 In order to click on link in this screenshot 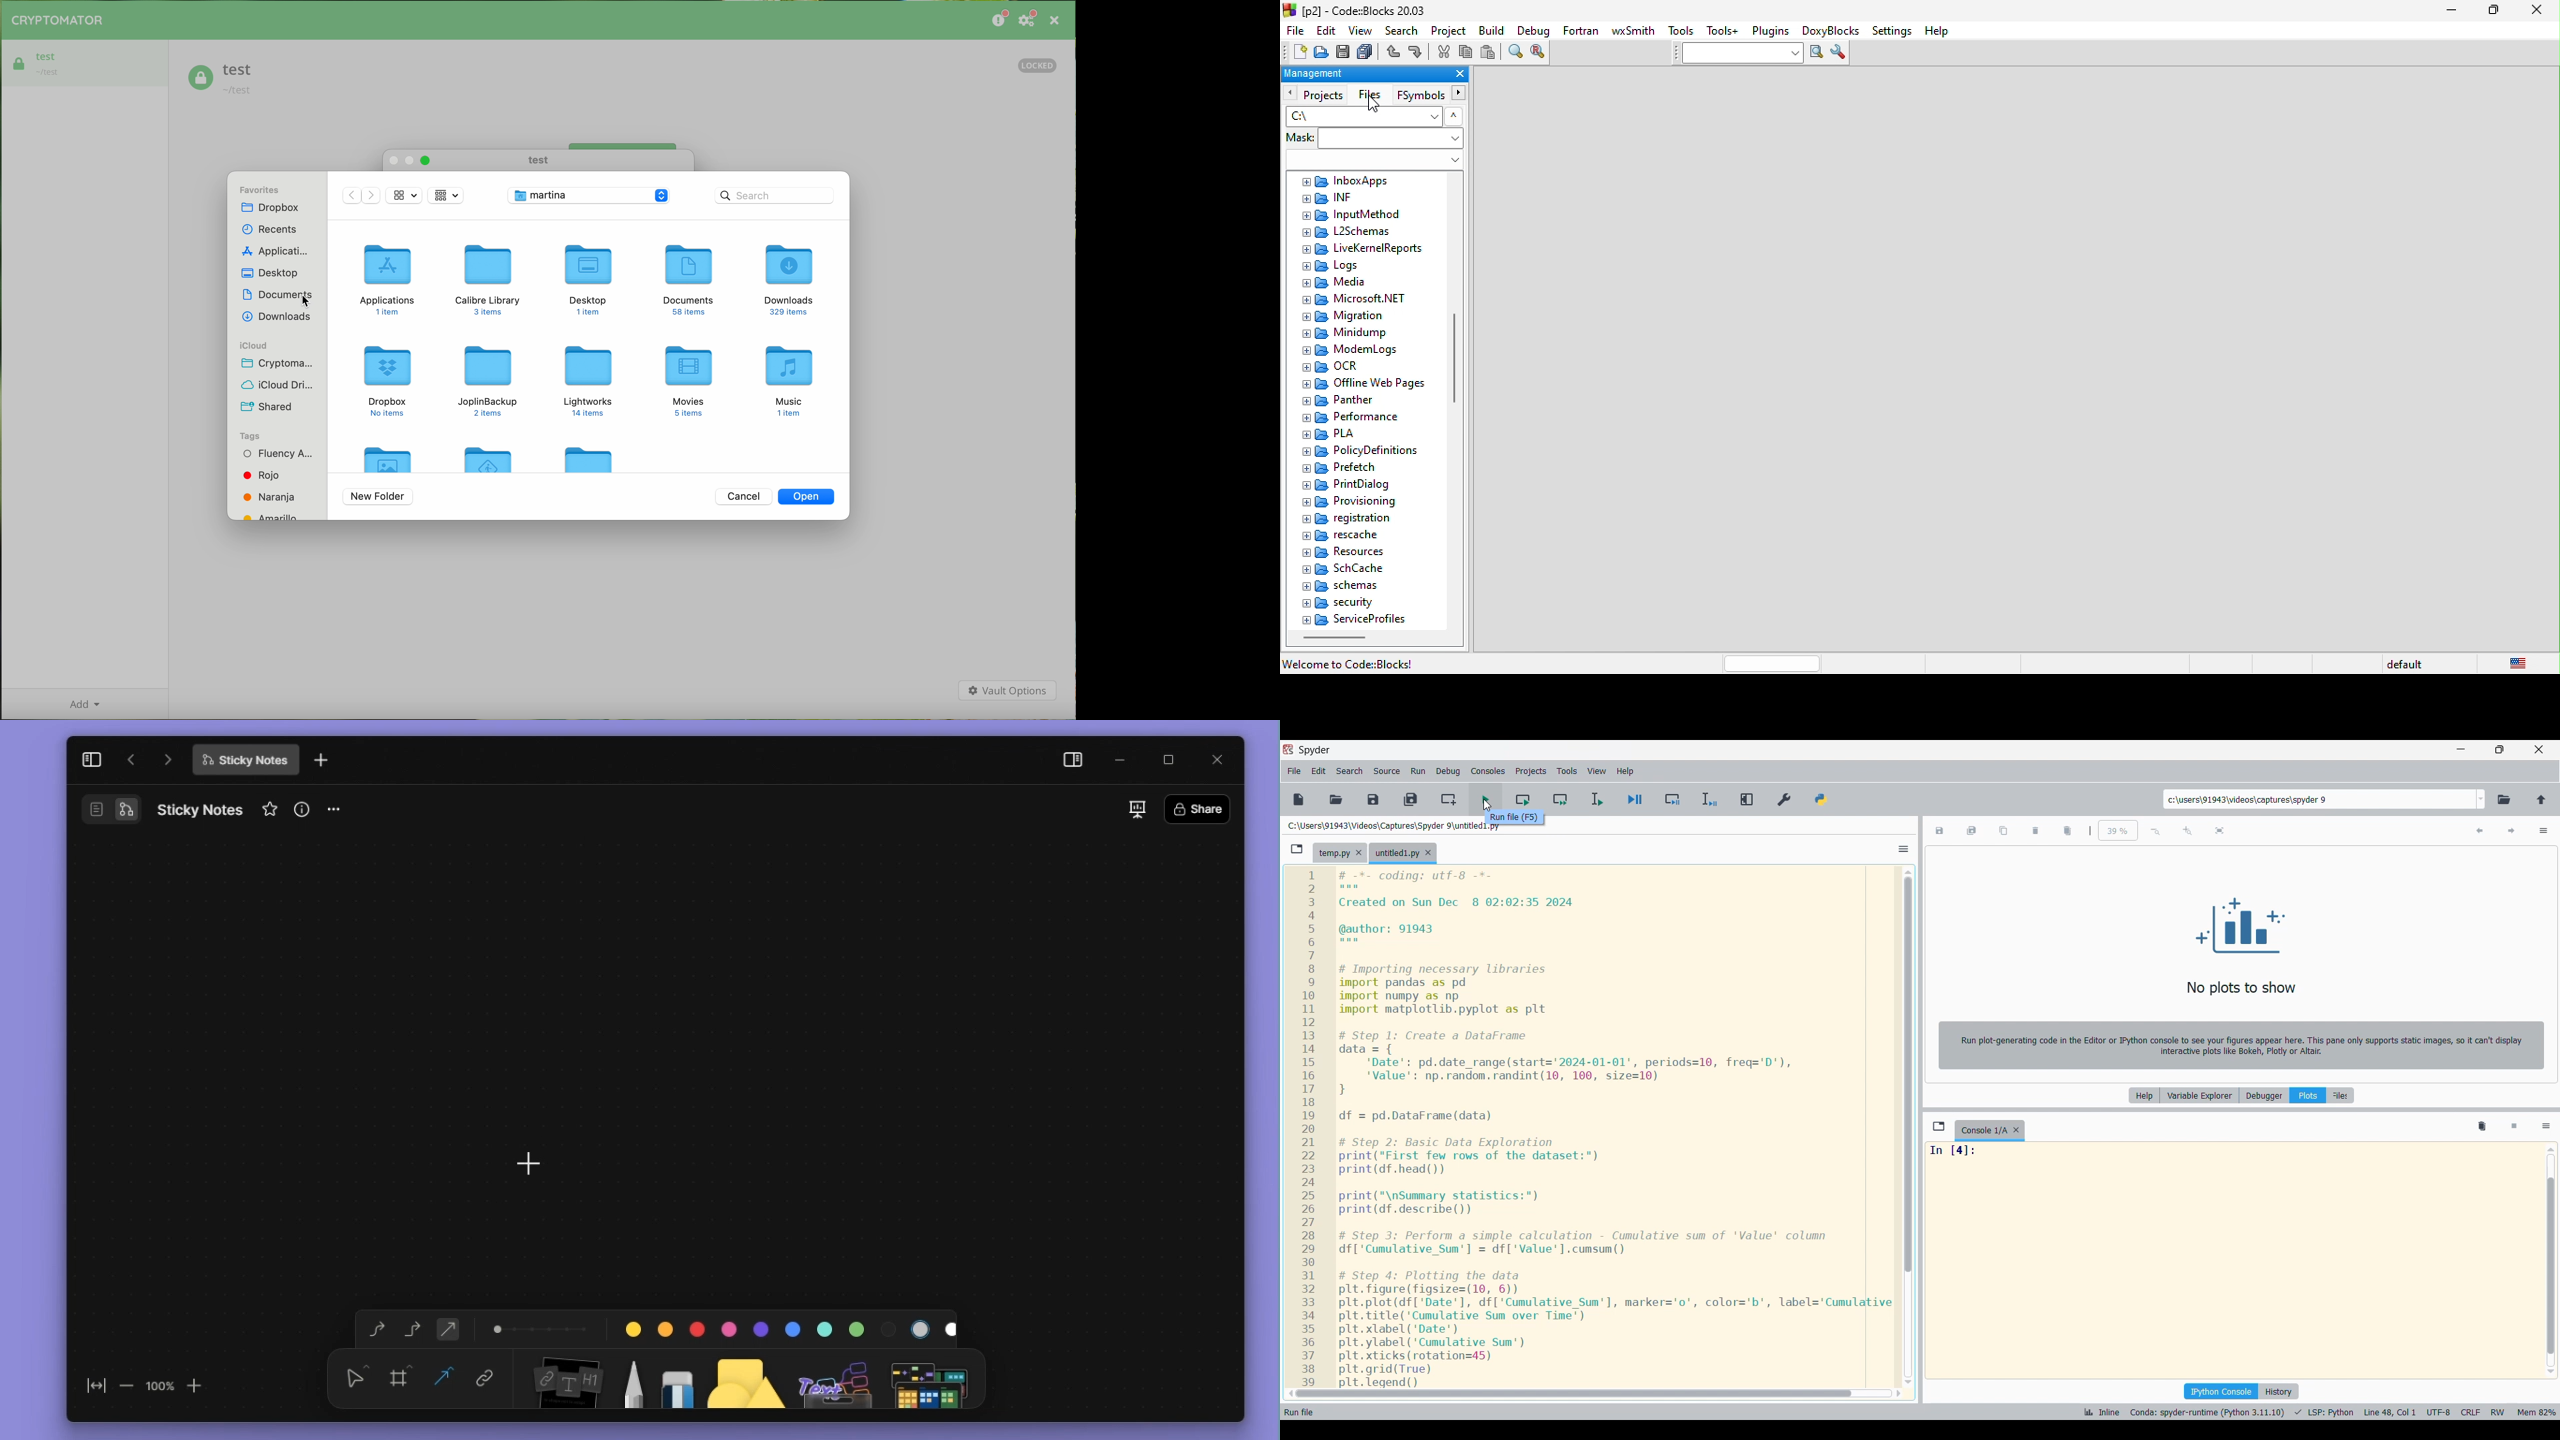, I will do `click(485, 1380)`.